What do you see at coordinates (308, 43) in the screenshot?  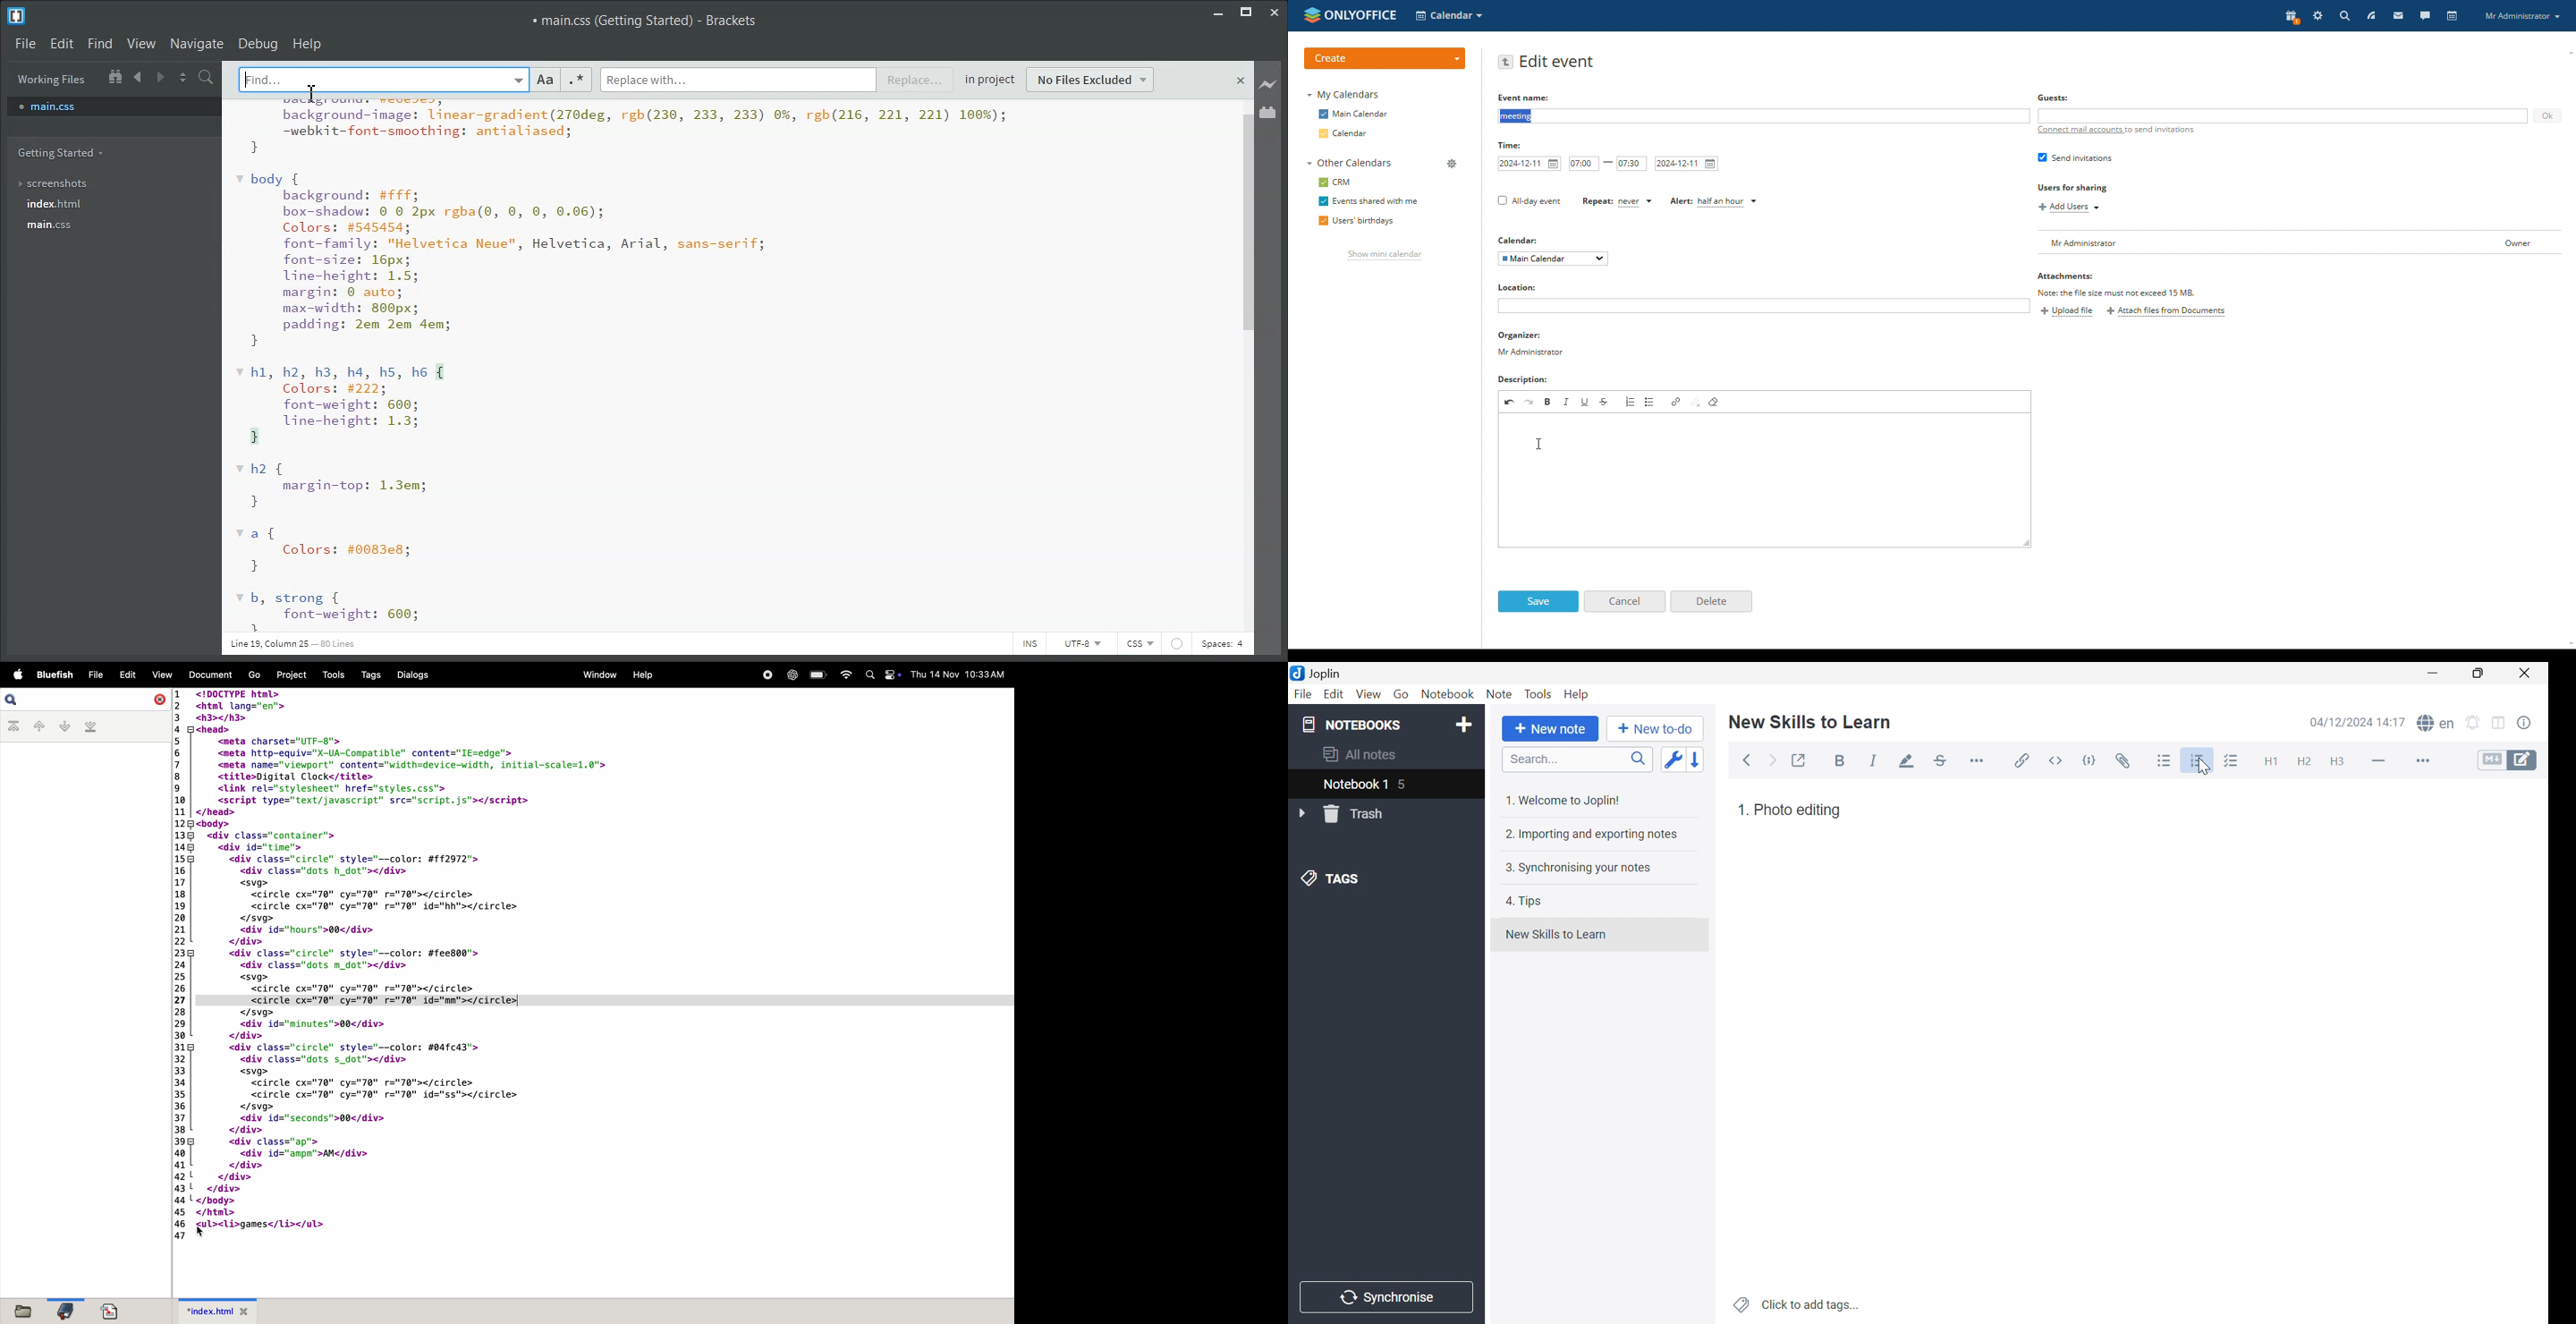 I see `Help` at bounding box center [308, 43].